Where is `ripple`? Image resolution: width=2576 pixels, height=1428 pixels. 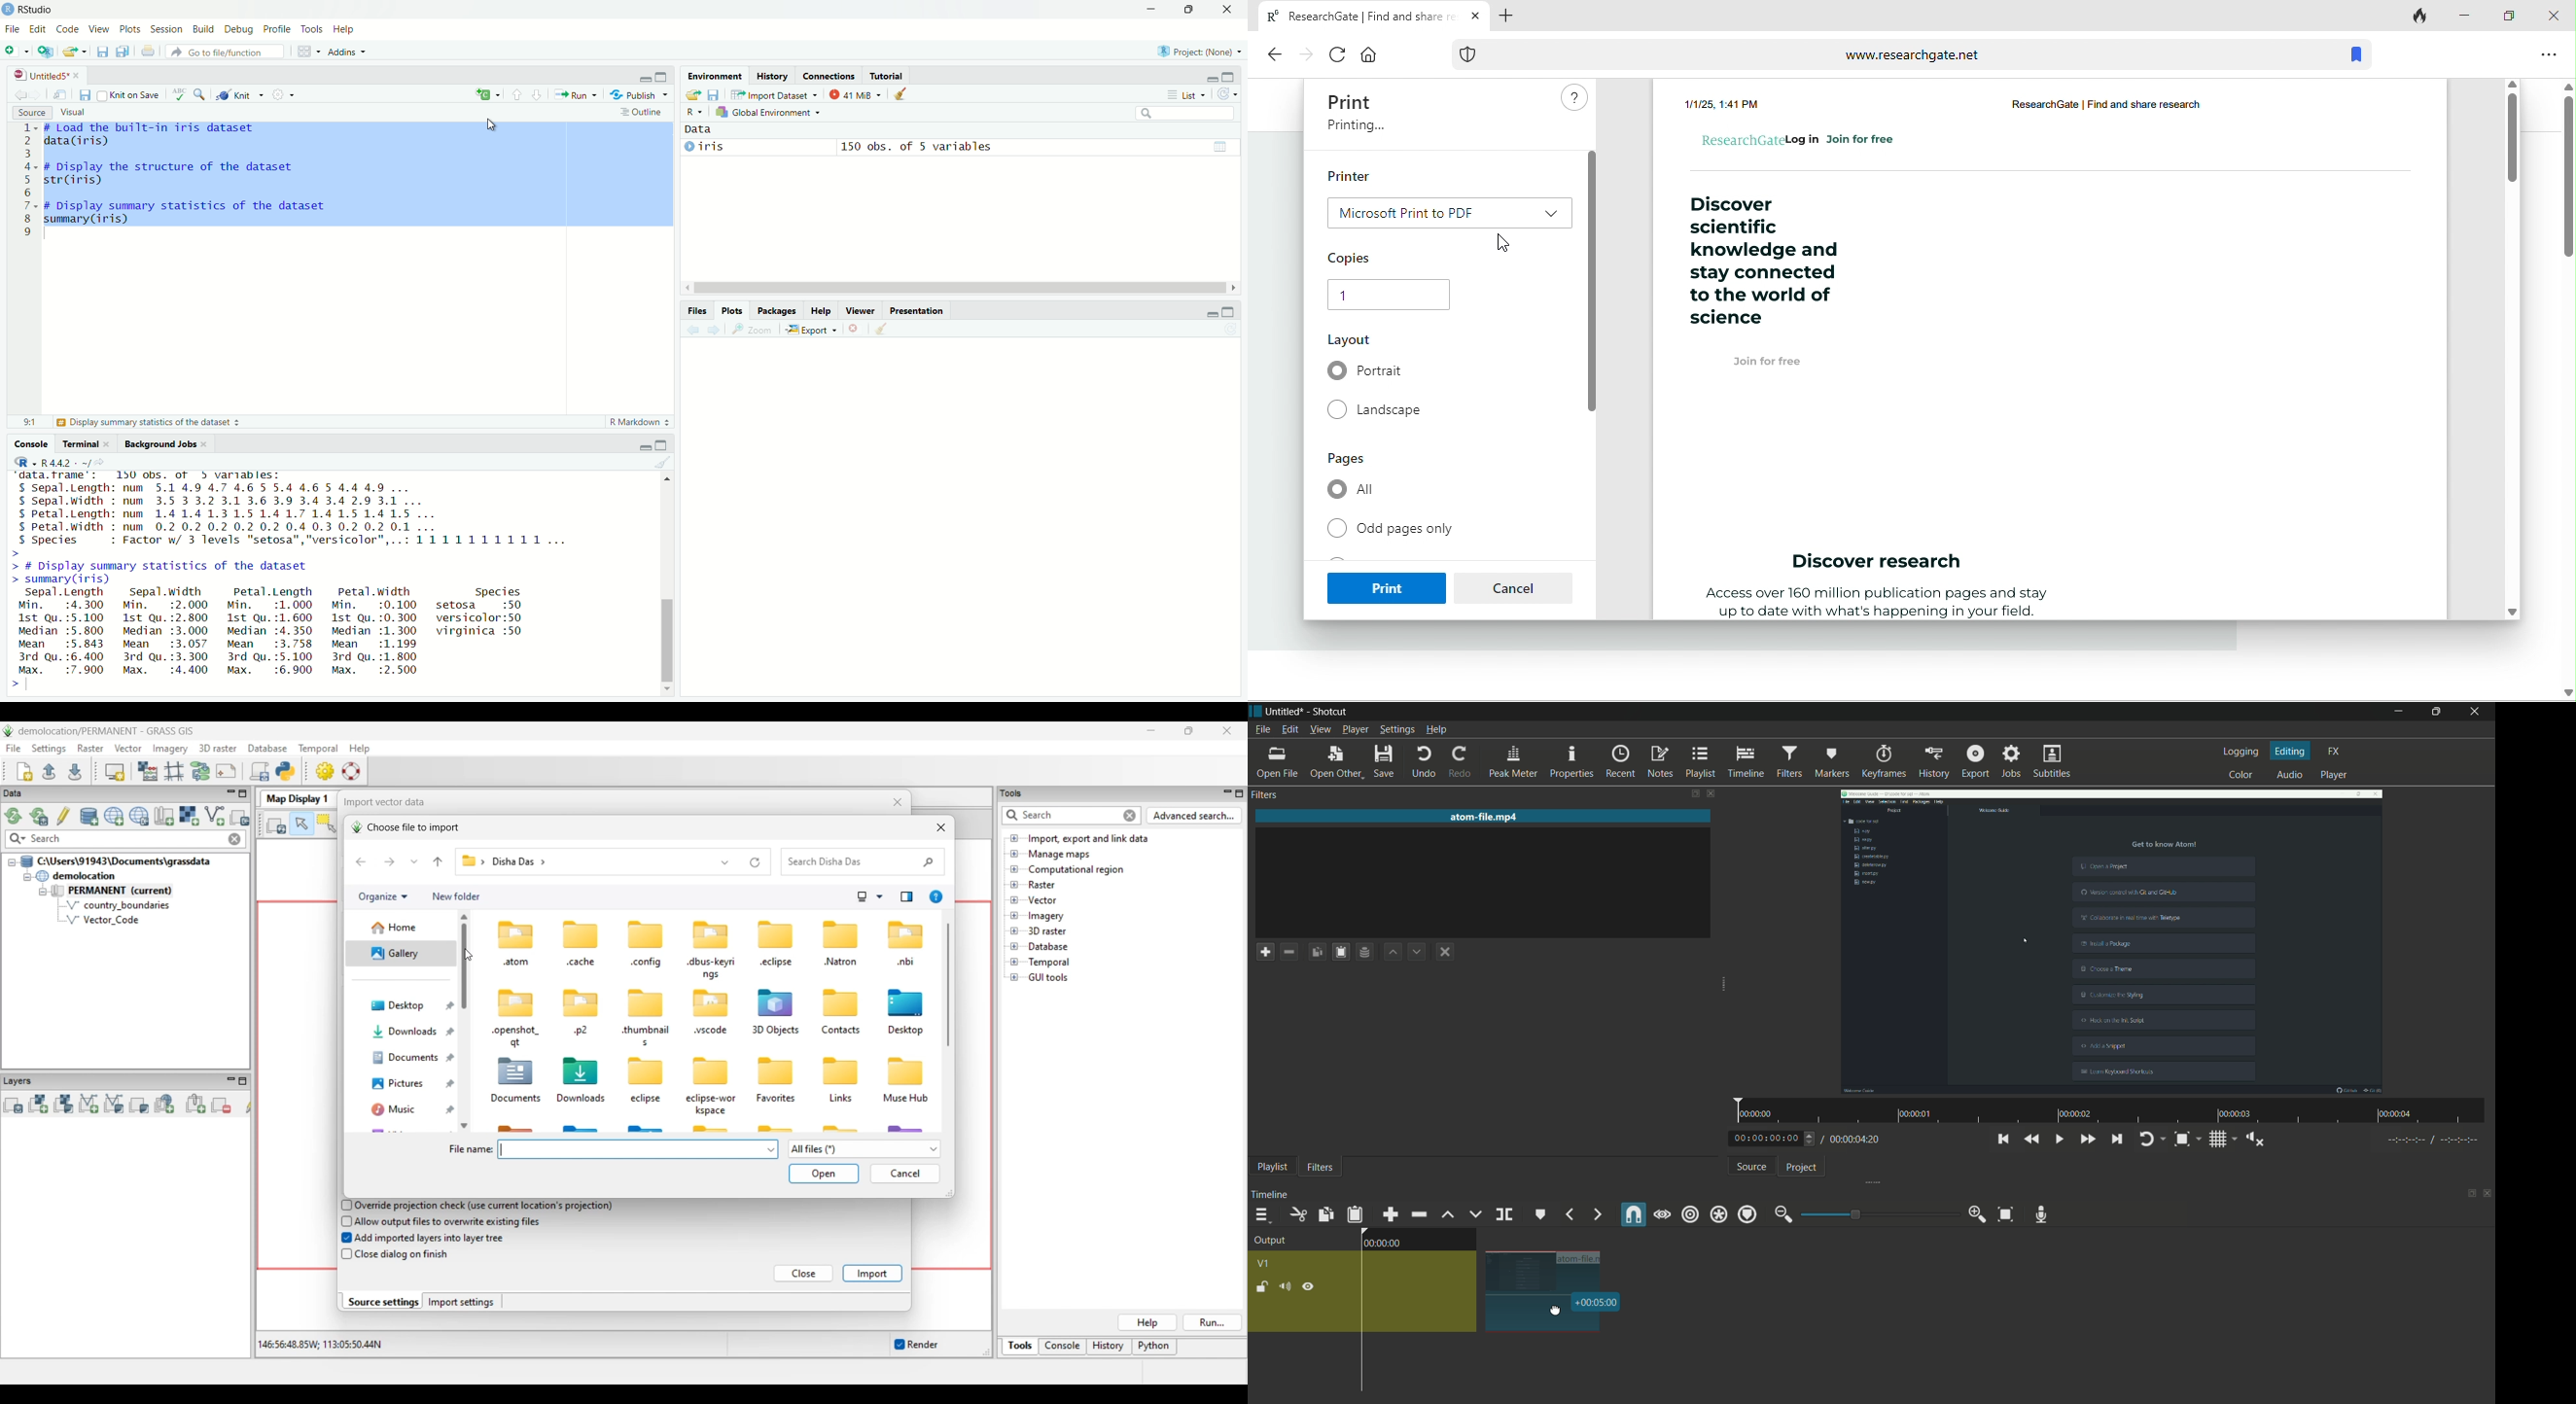 ripple is located at coordinates (1690, 1214).